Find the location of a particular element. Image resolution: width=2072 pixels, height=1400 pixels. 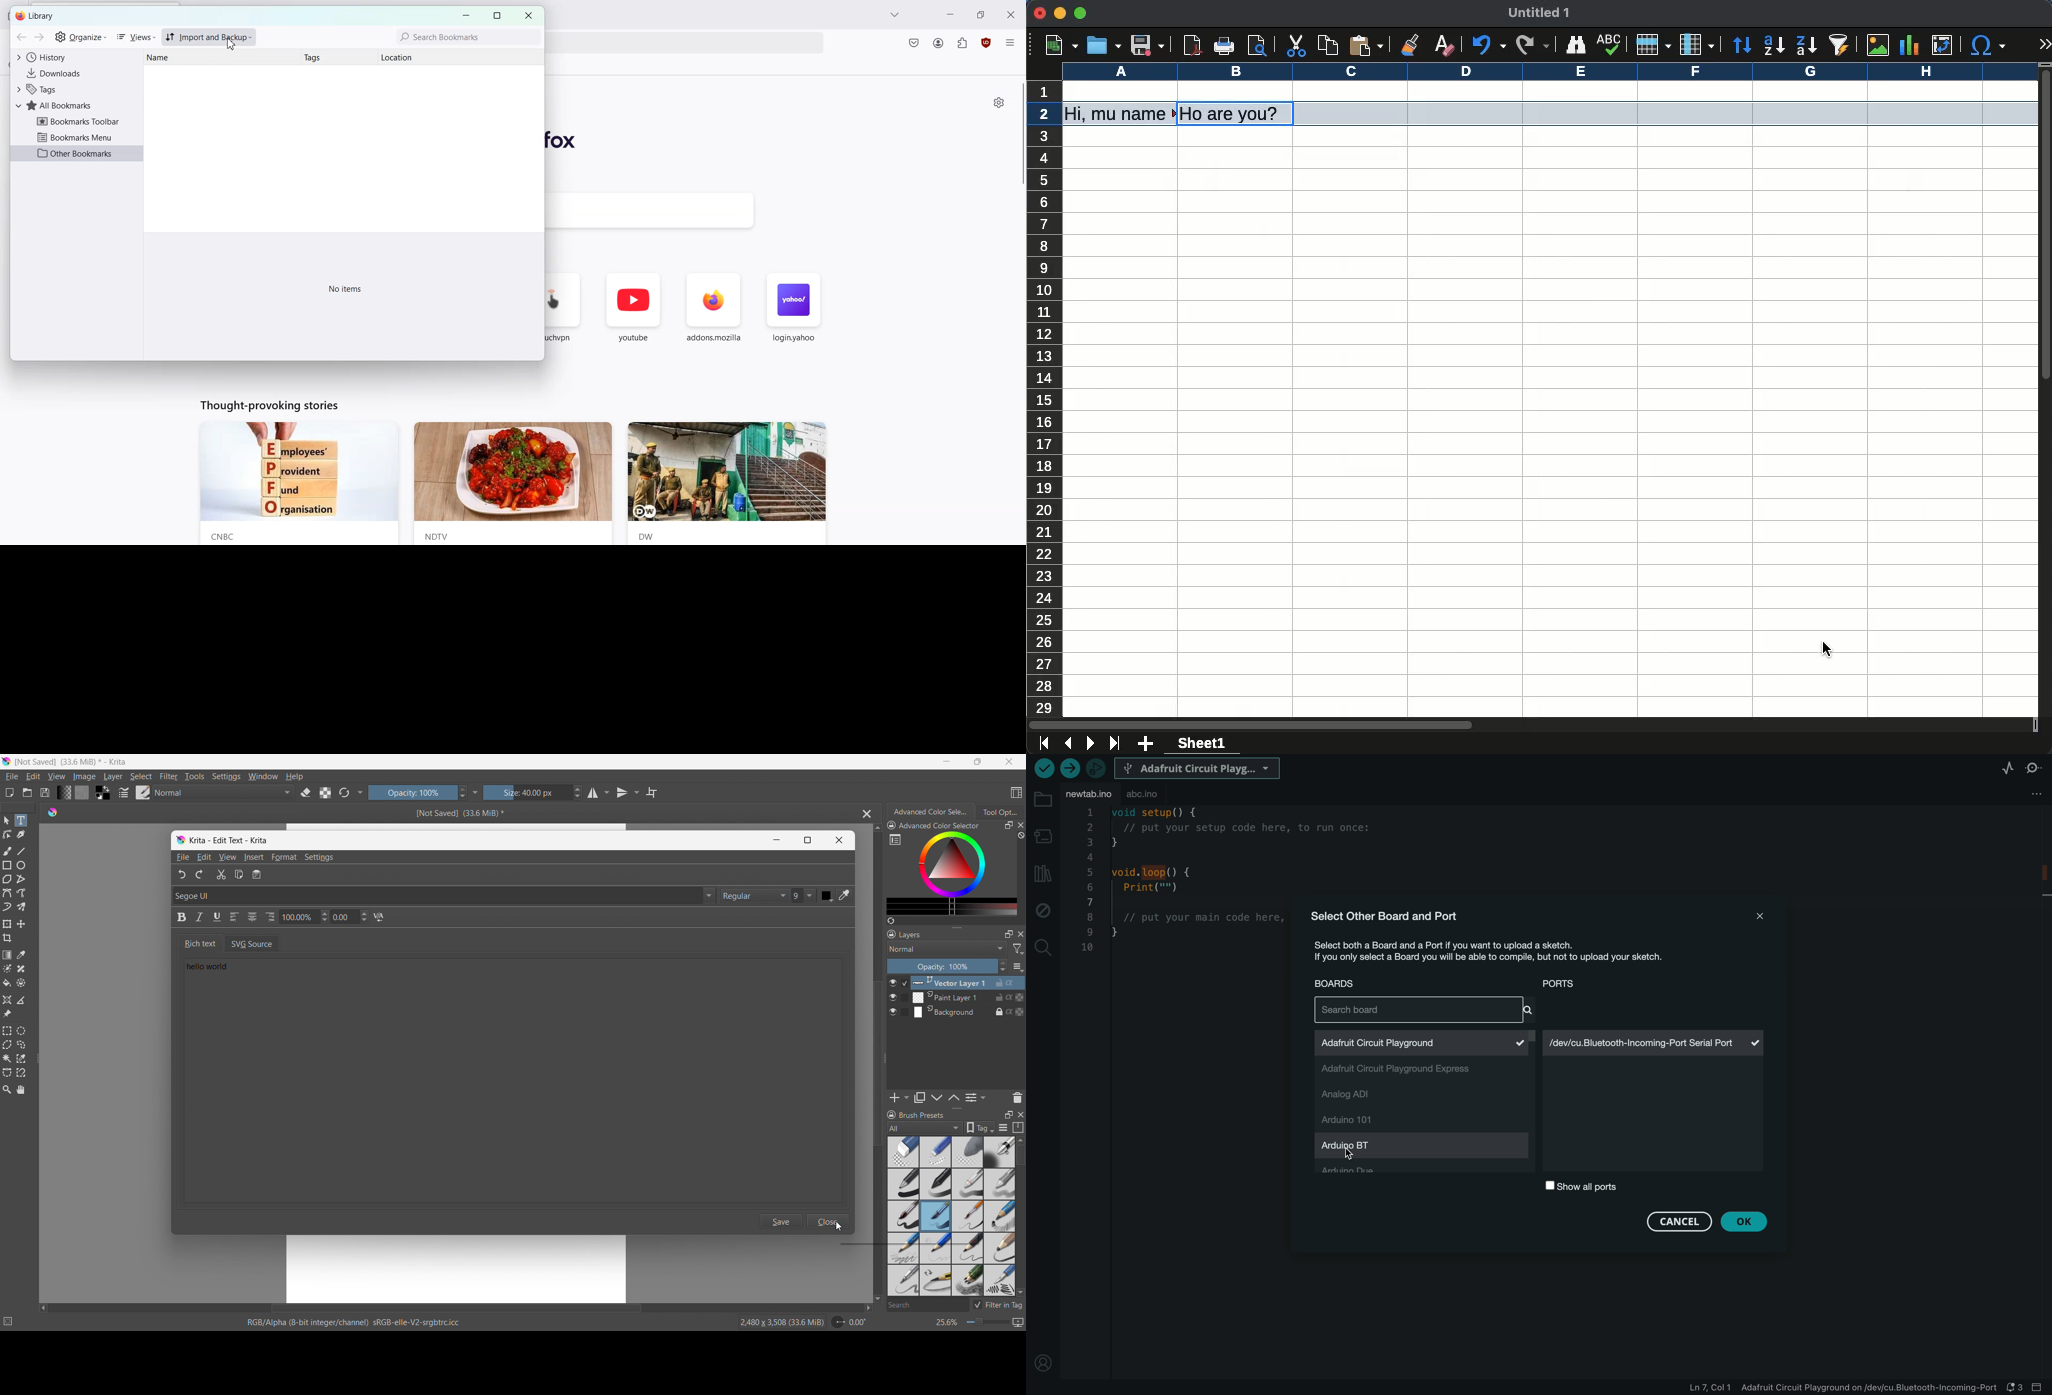

Center align is located at coordinates (253, 916).